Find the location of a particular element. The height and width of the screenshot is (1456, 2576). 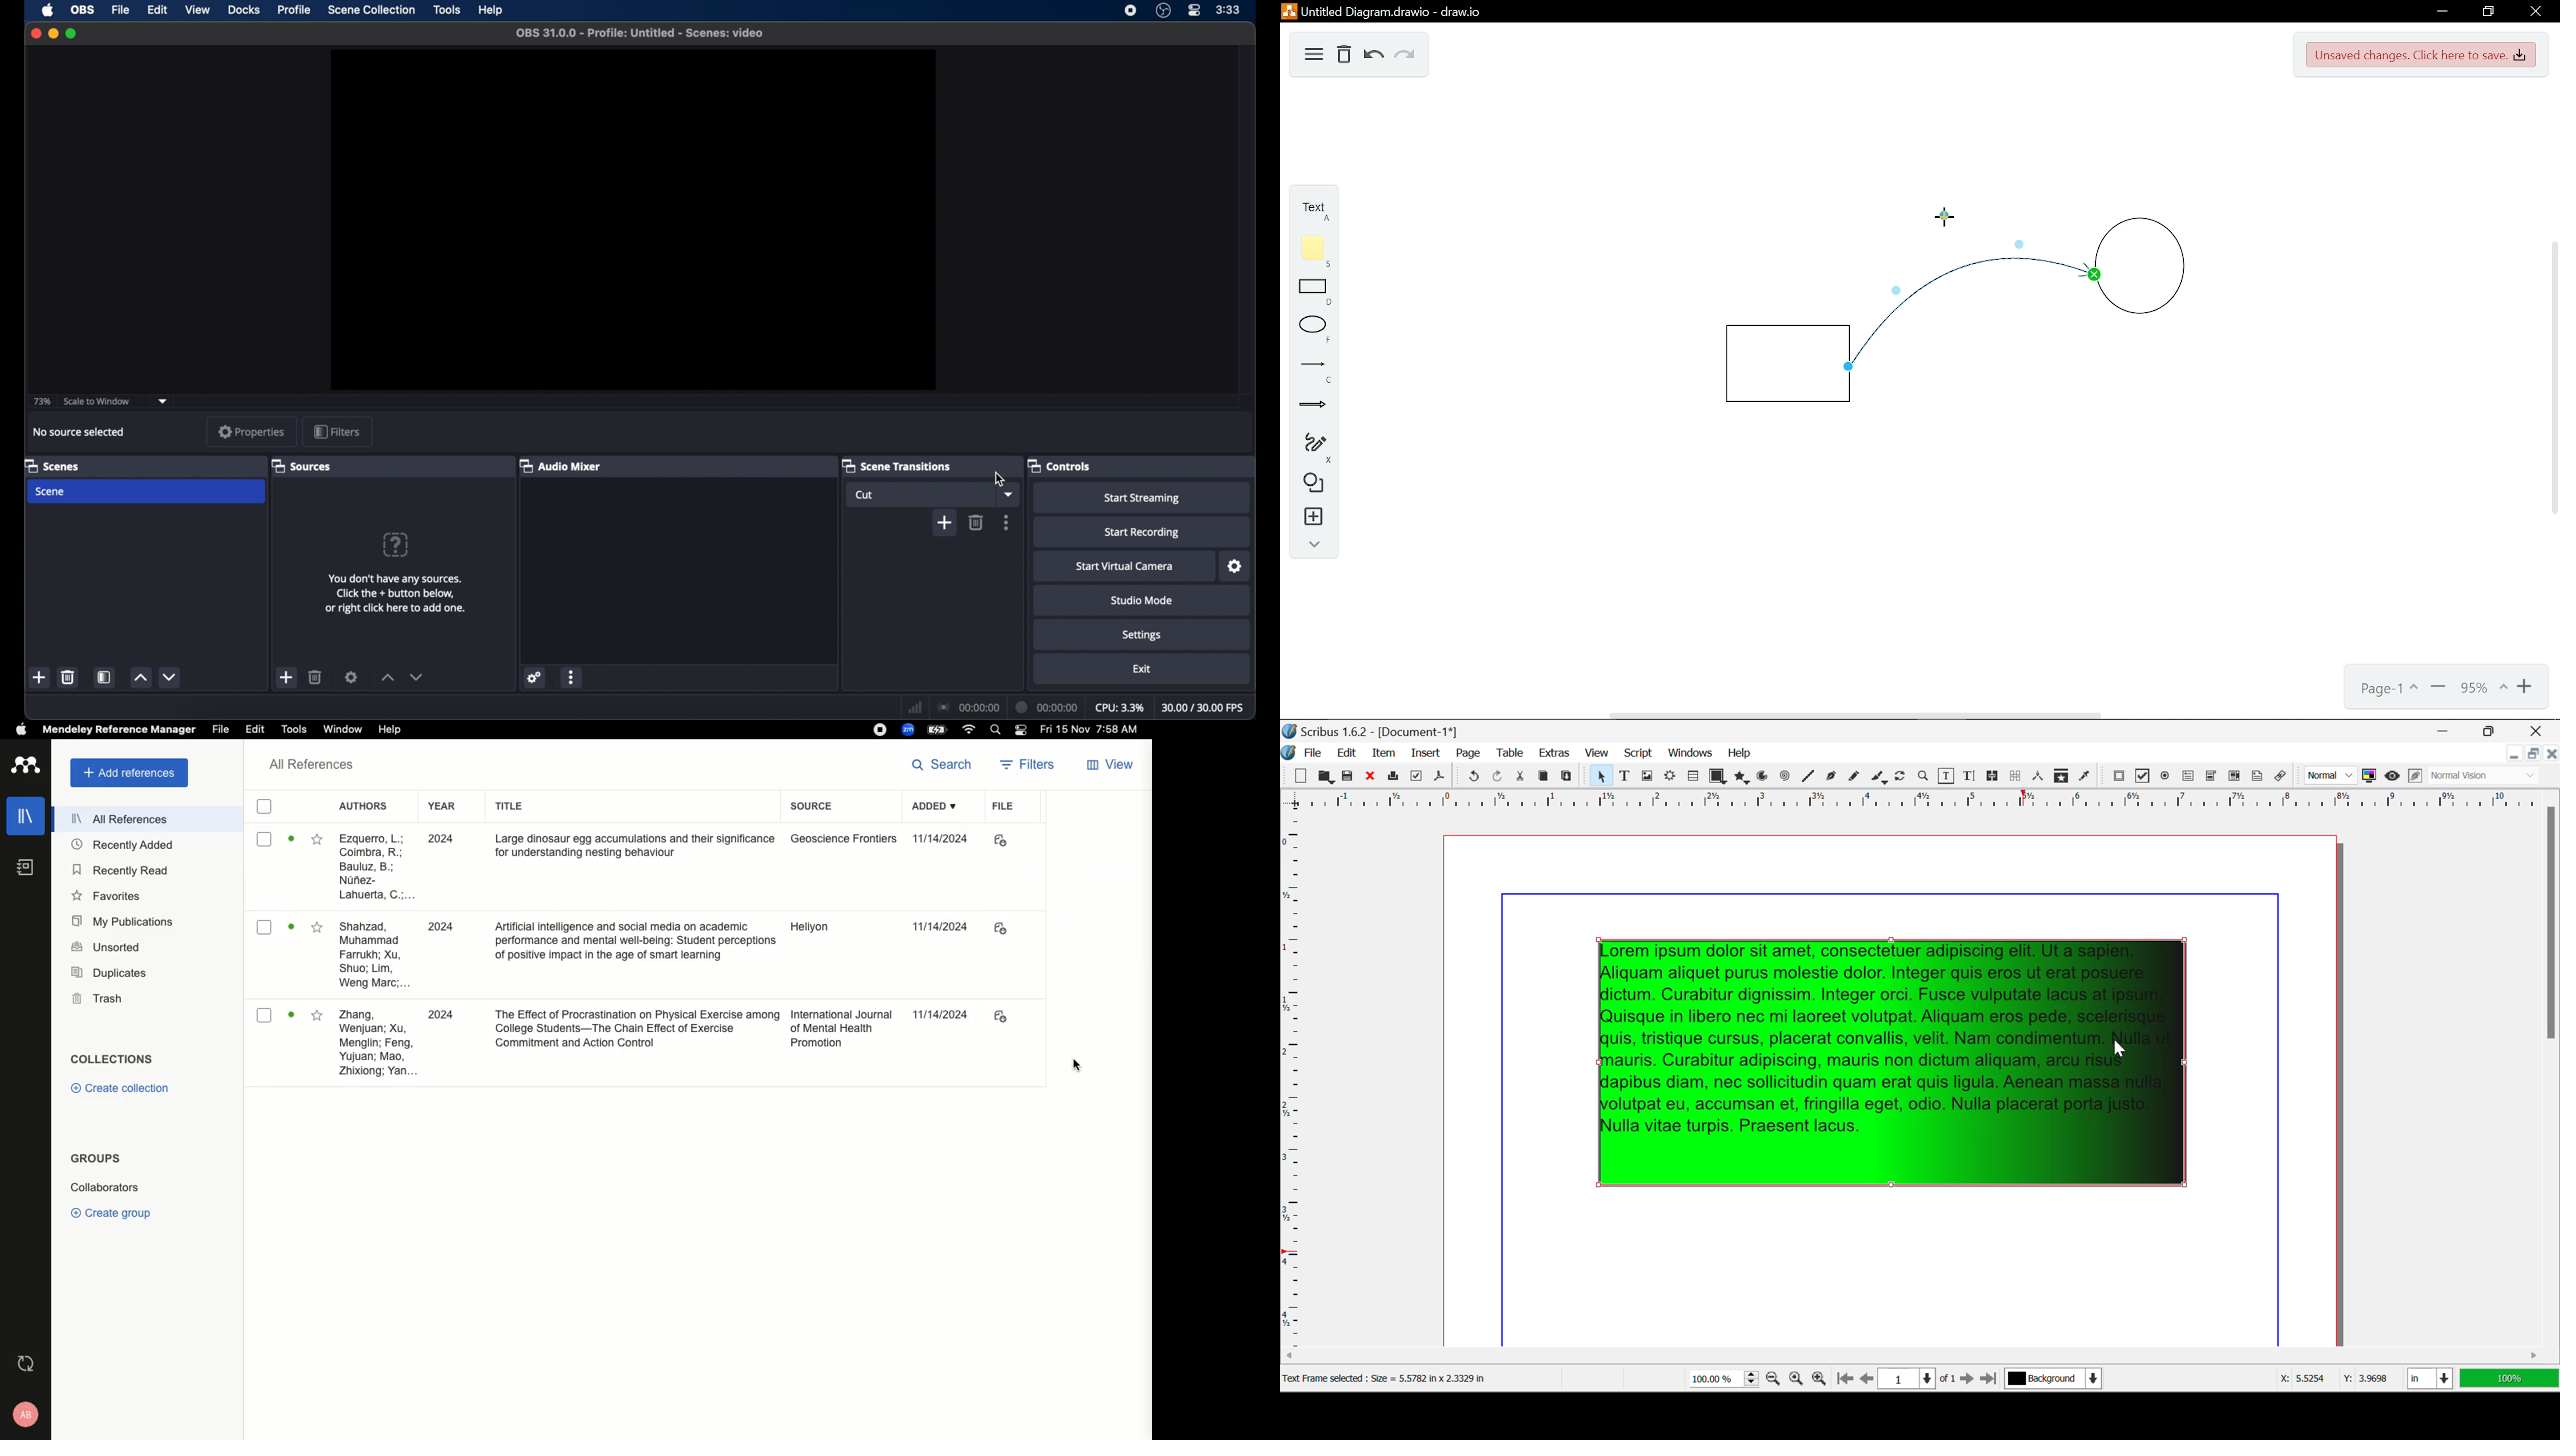

Curve is located at coordinates (1949, 297).